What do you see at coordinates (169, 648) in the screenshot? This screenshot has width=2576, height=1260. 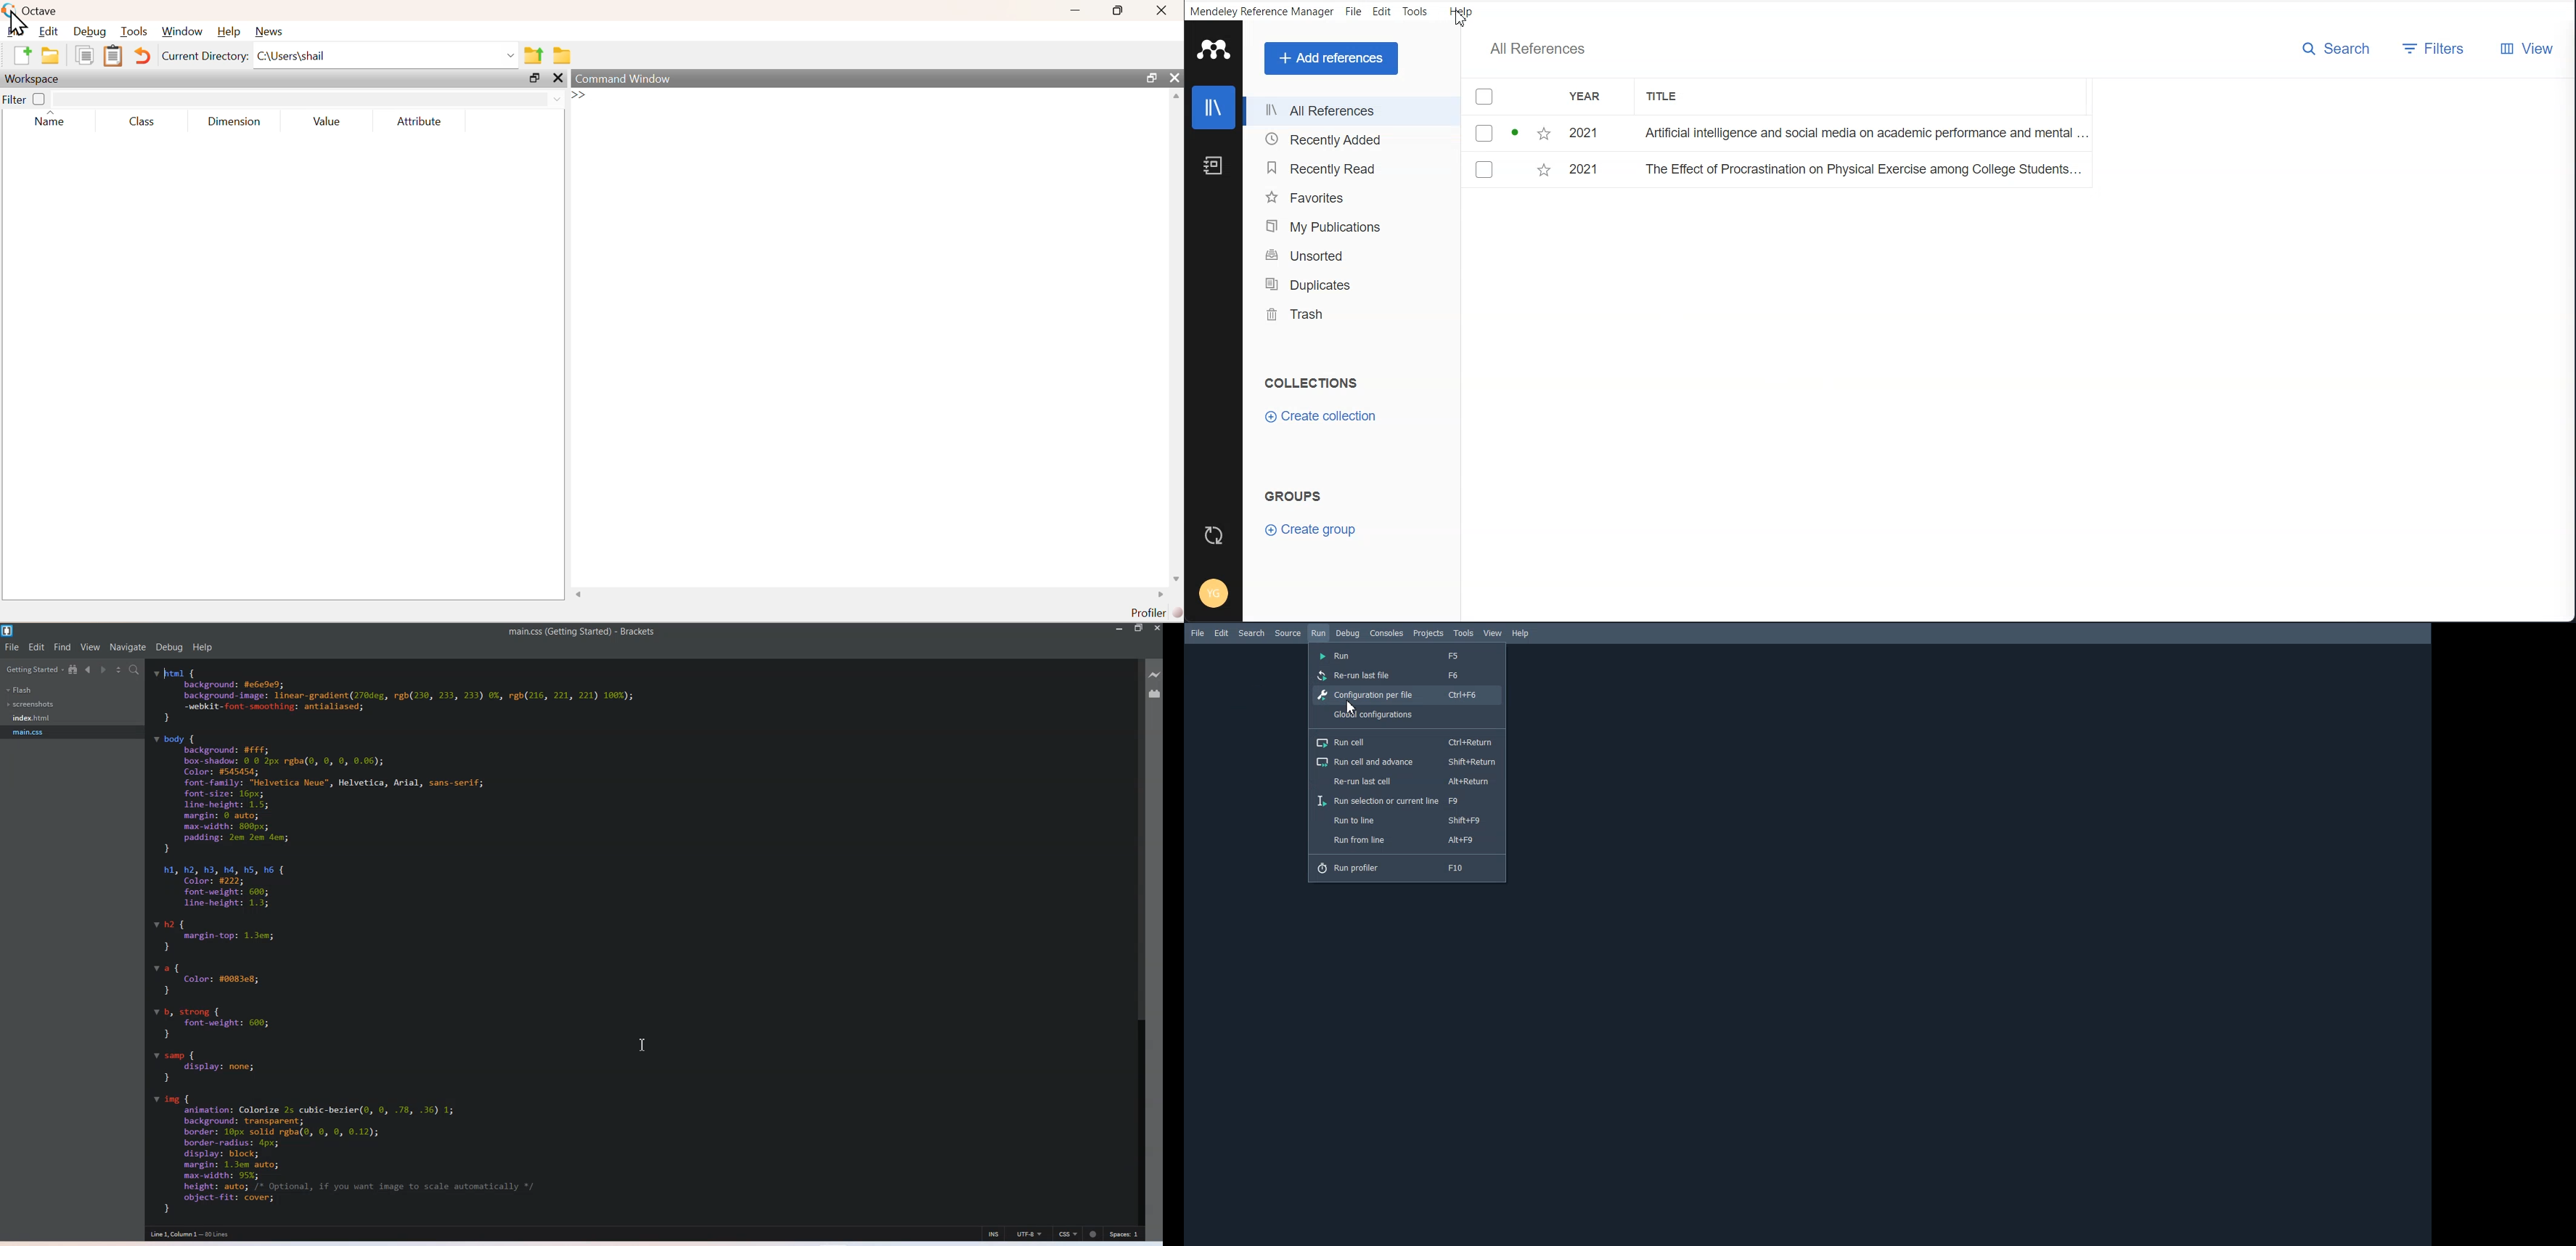 I see `Debug` at bounding box center [169, 648].